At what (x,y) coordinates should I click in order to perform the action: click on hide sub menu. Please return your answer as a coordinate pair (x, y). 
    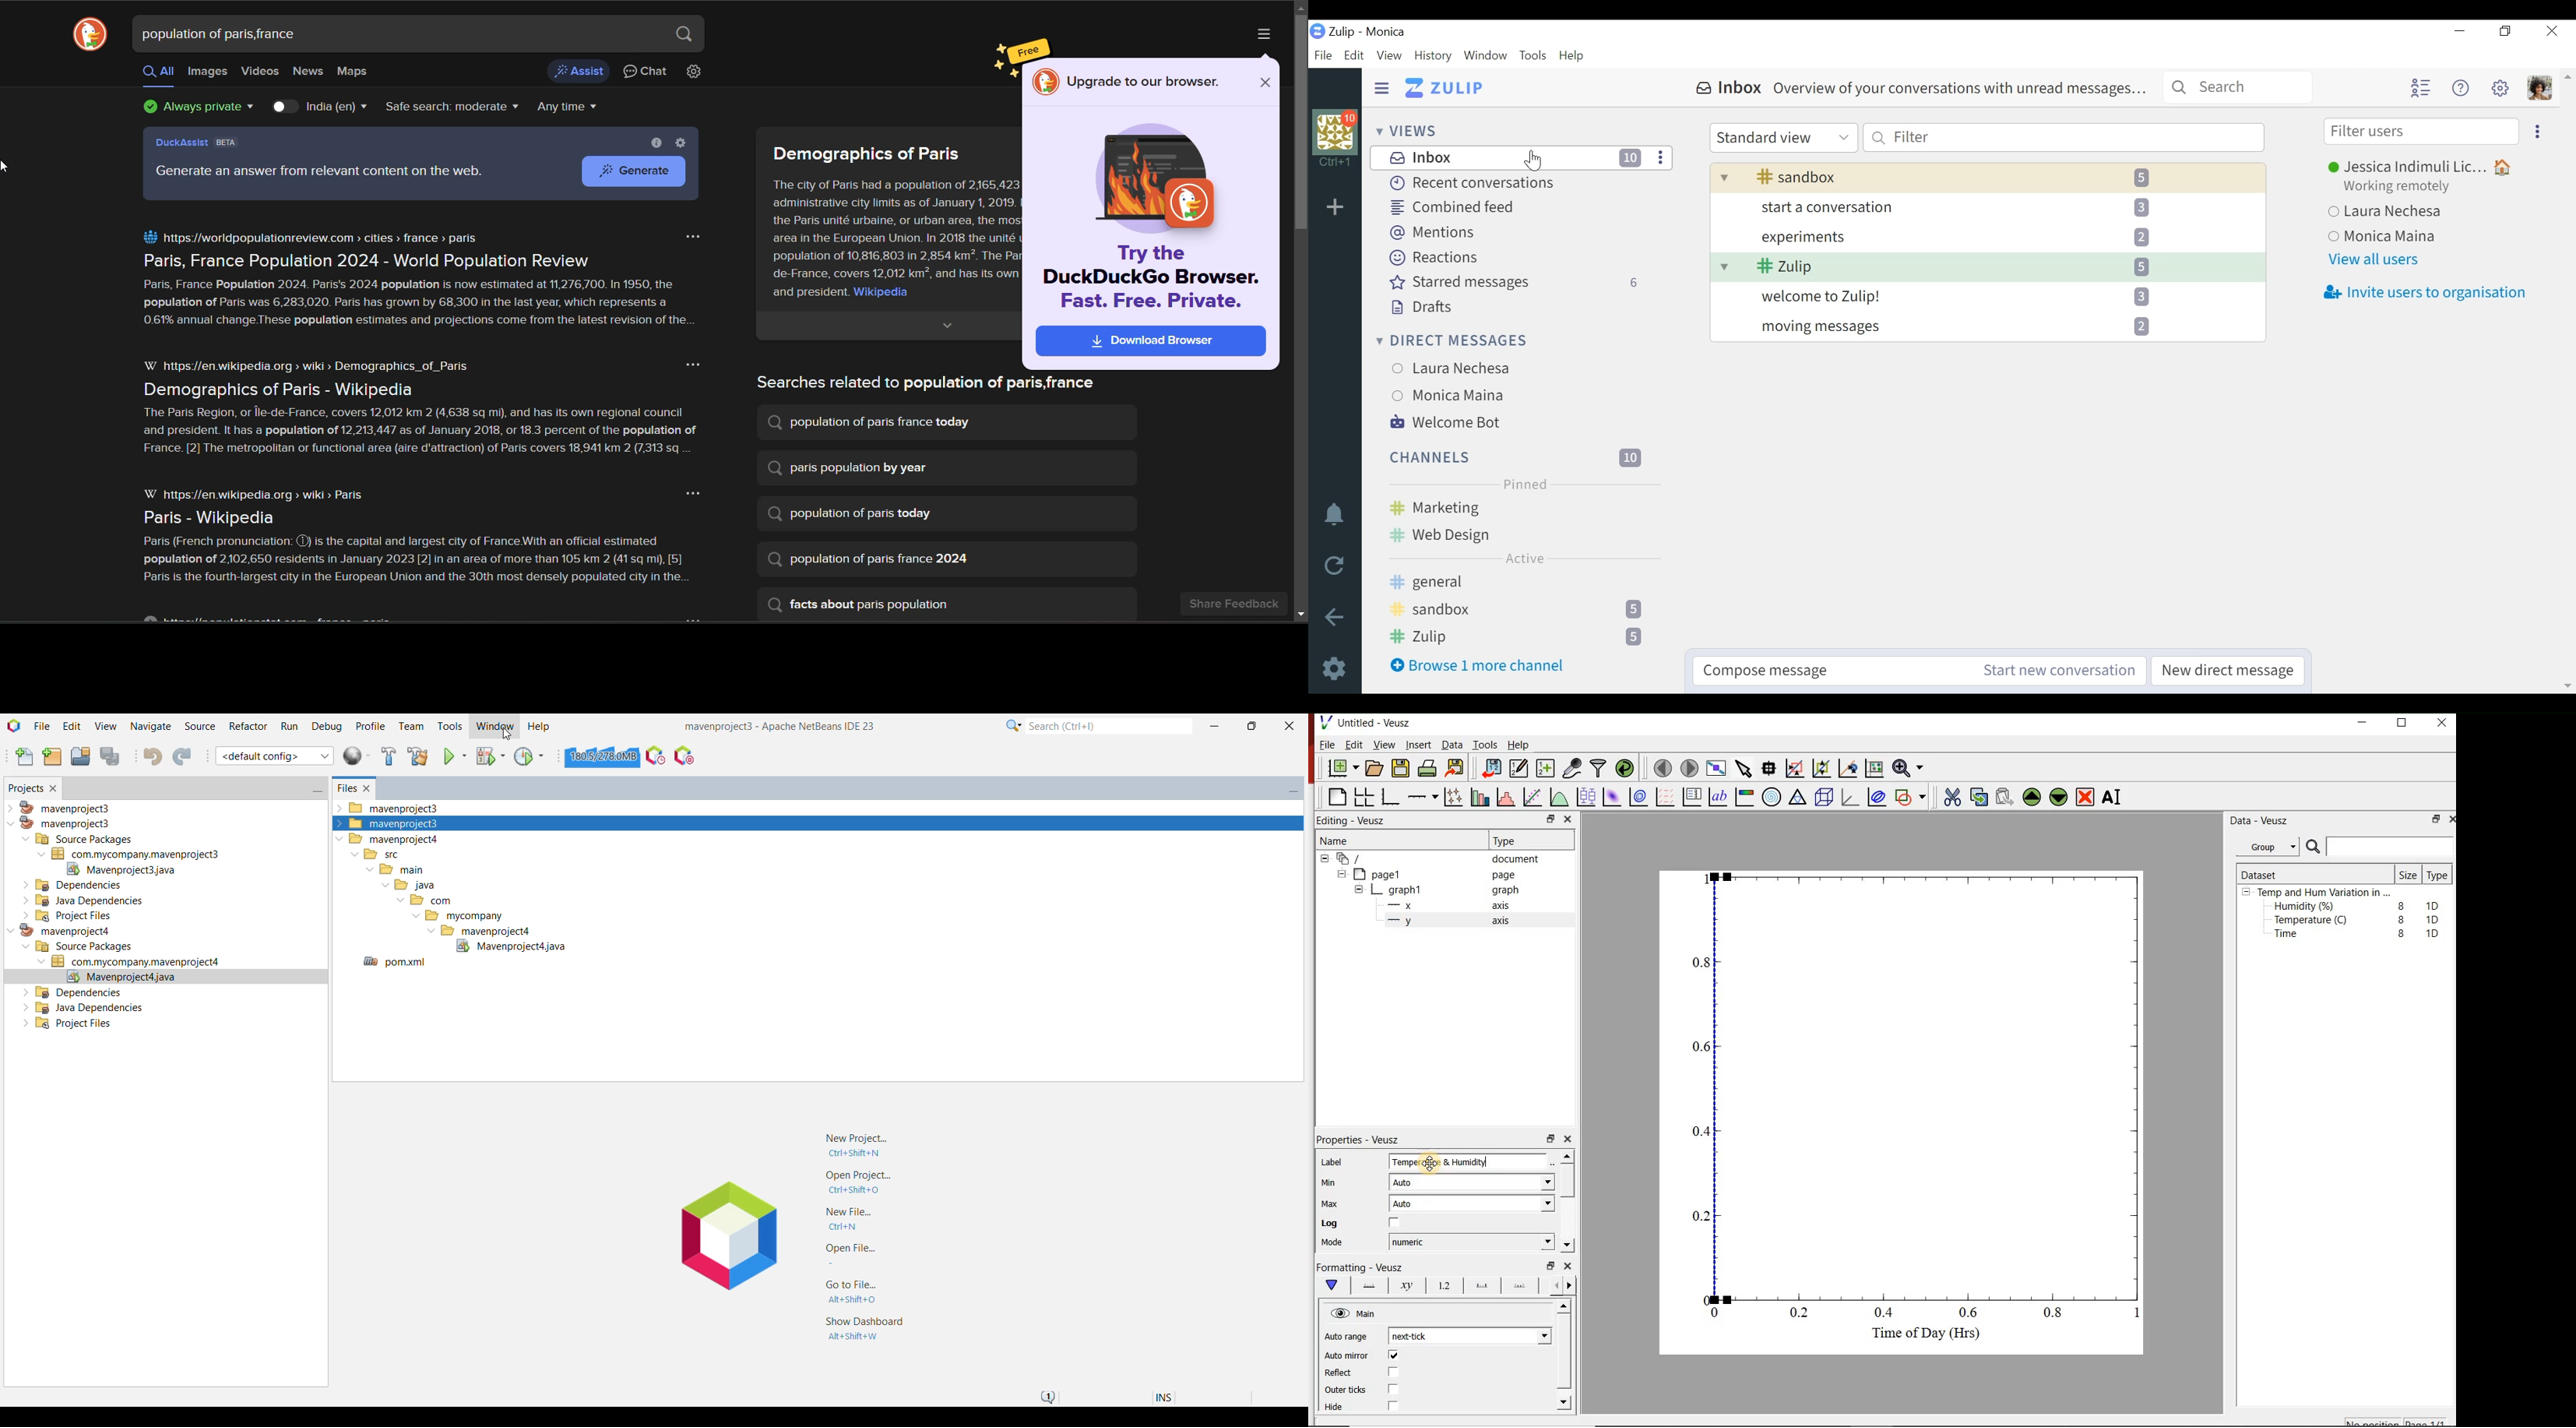
    Looking at the image, I should click on (1344, 875).